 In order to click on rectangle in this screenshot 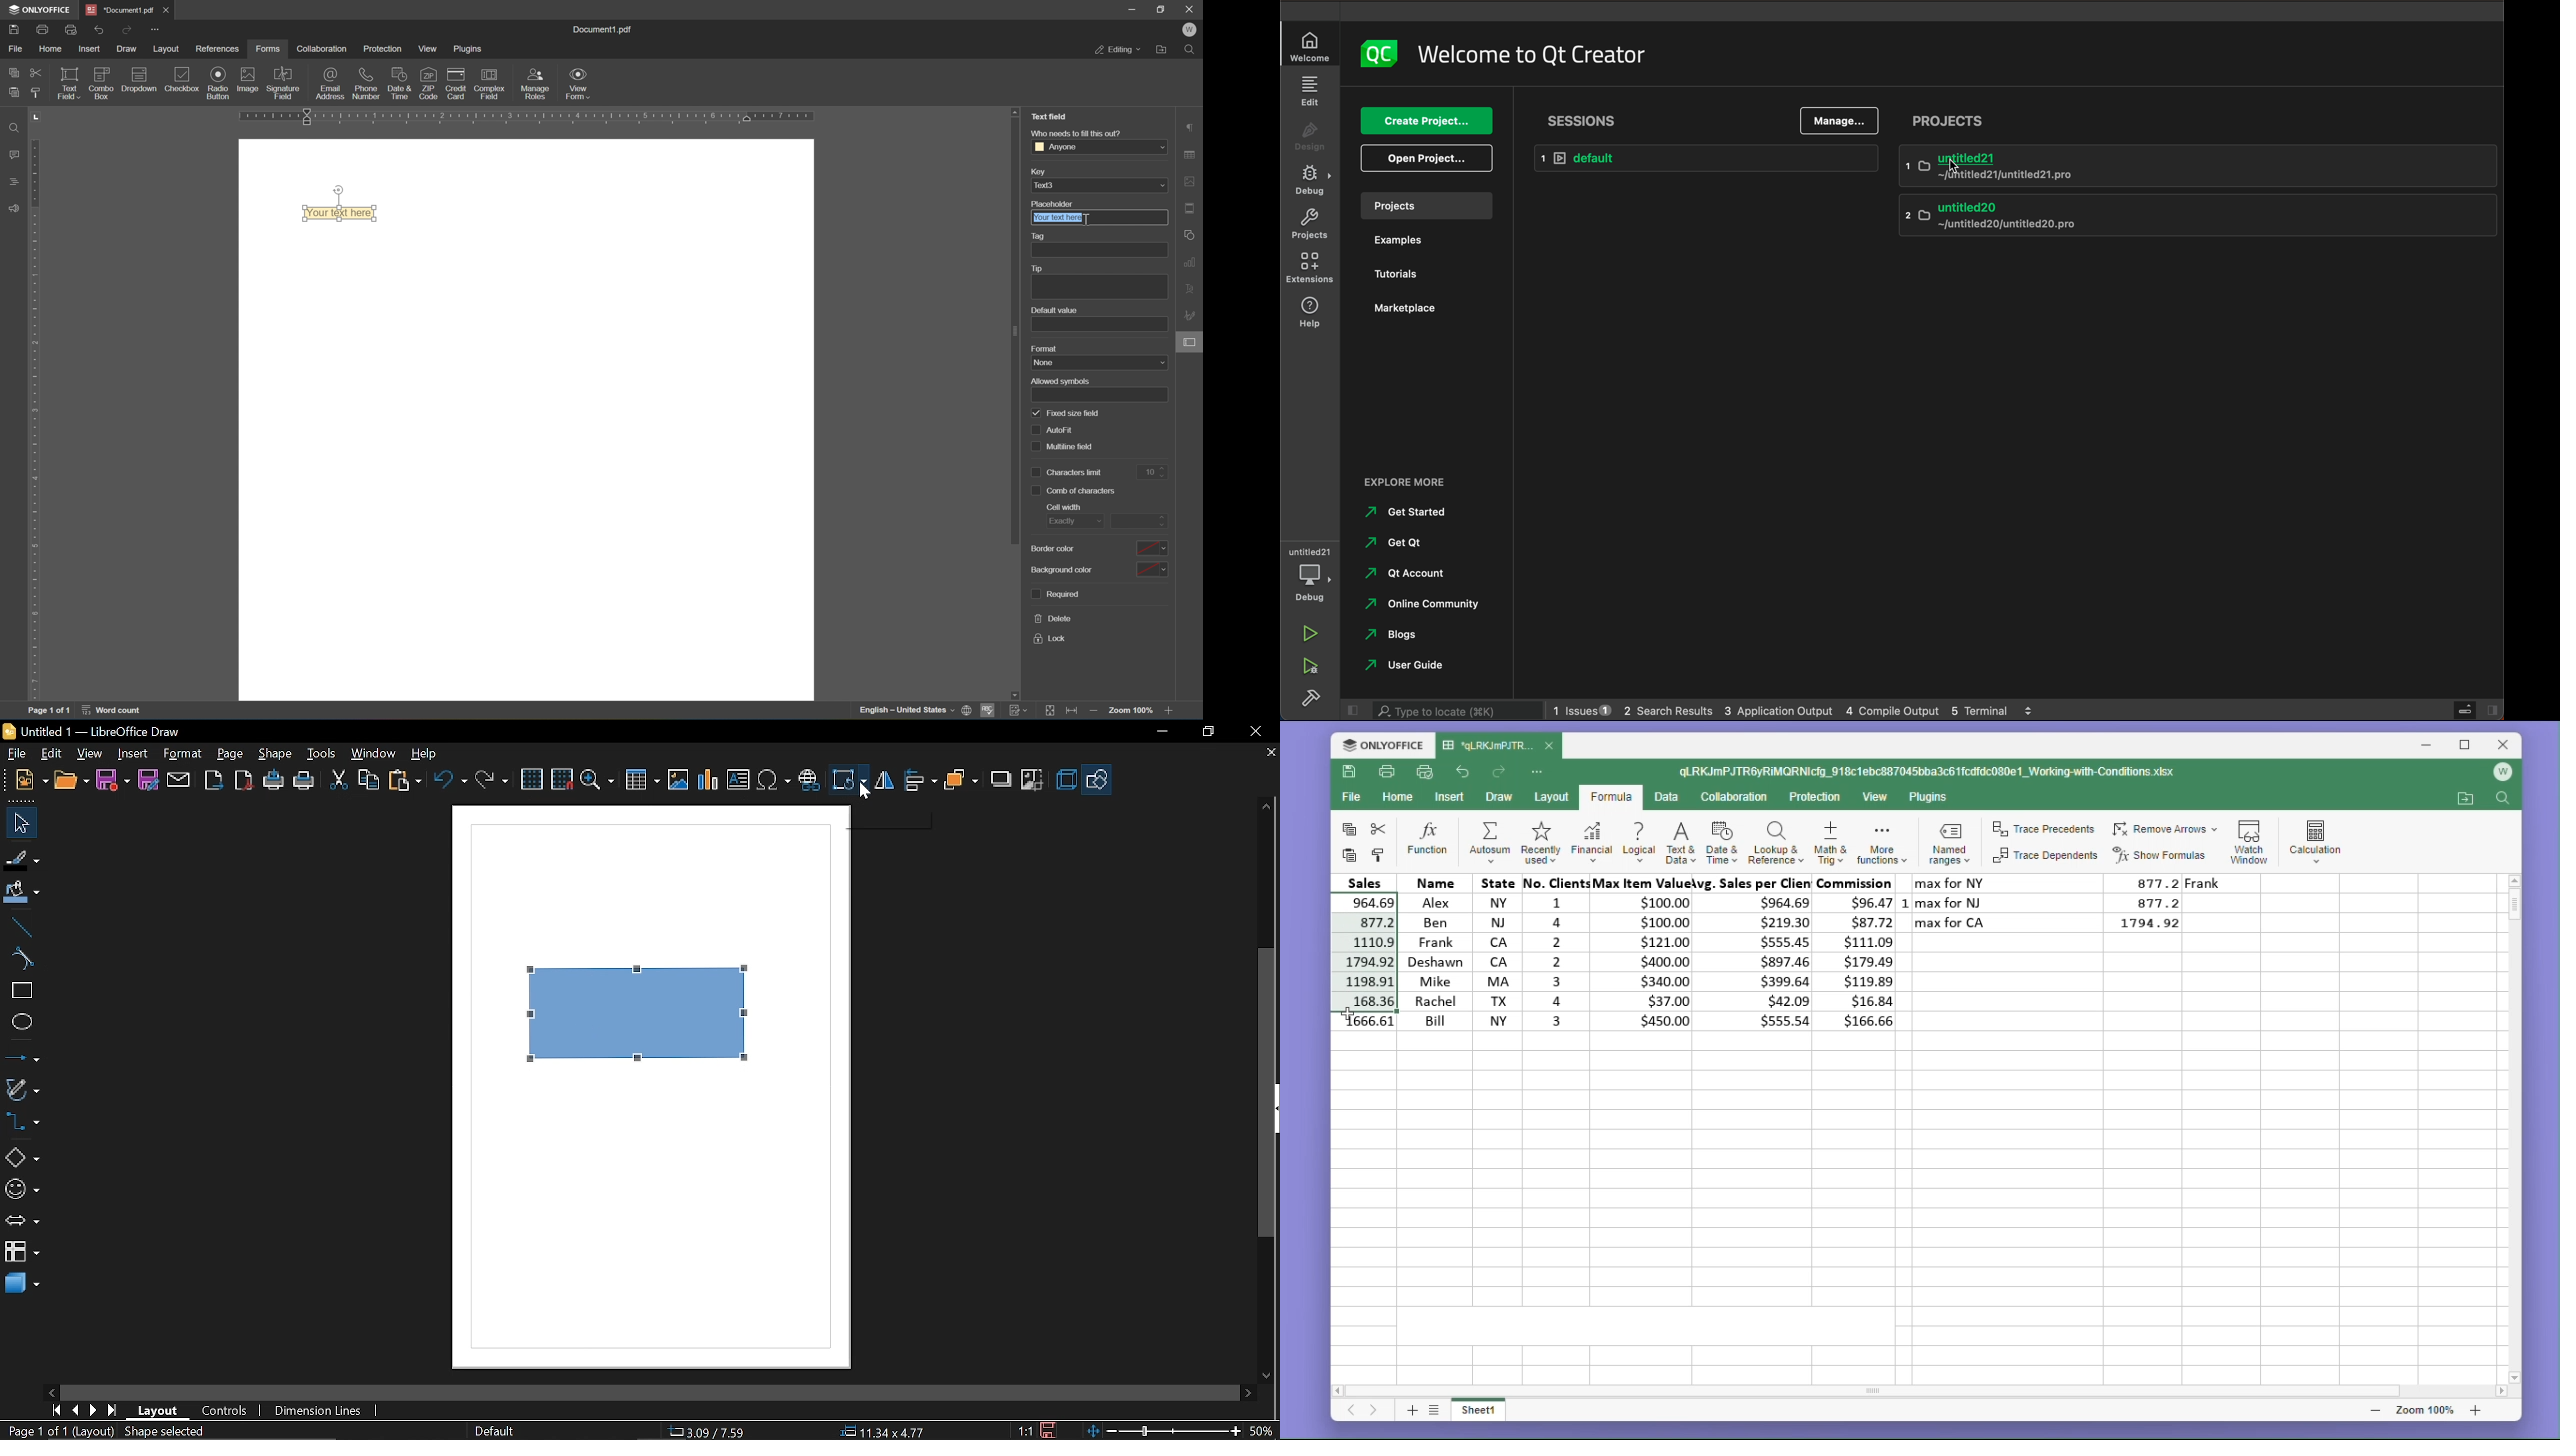, I will do `click(20, 991)`.